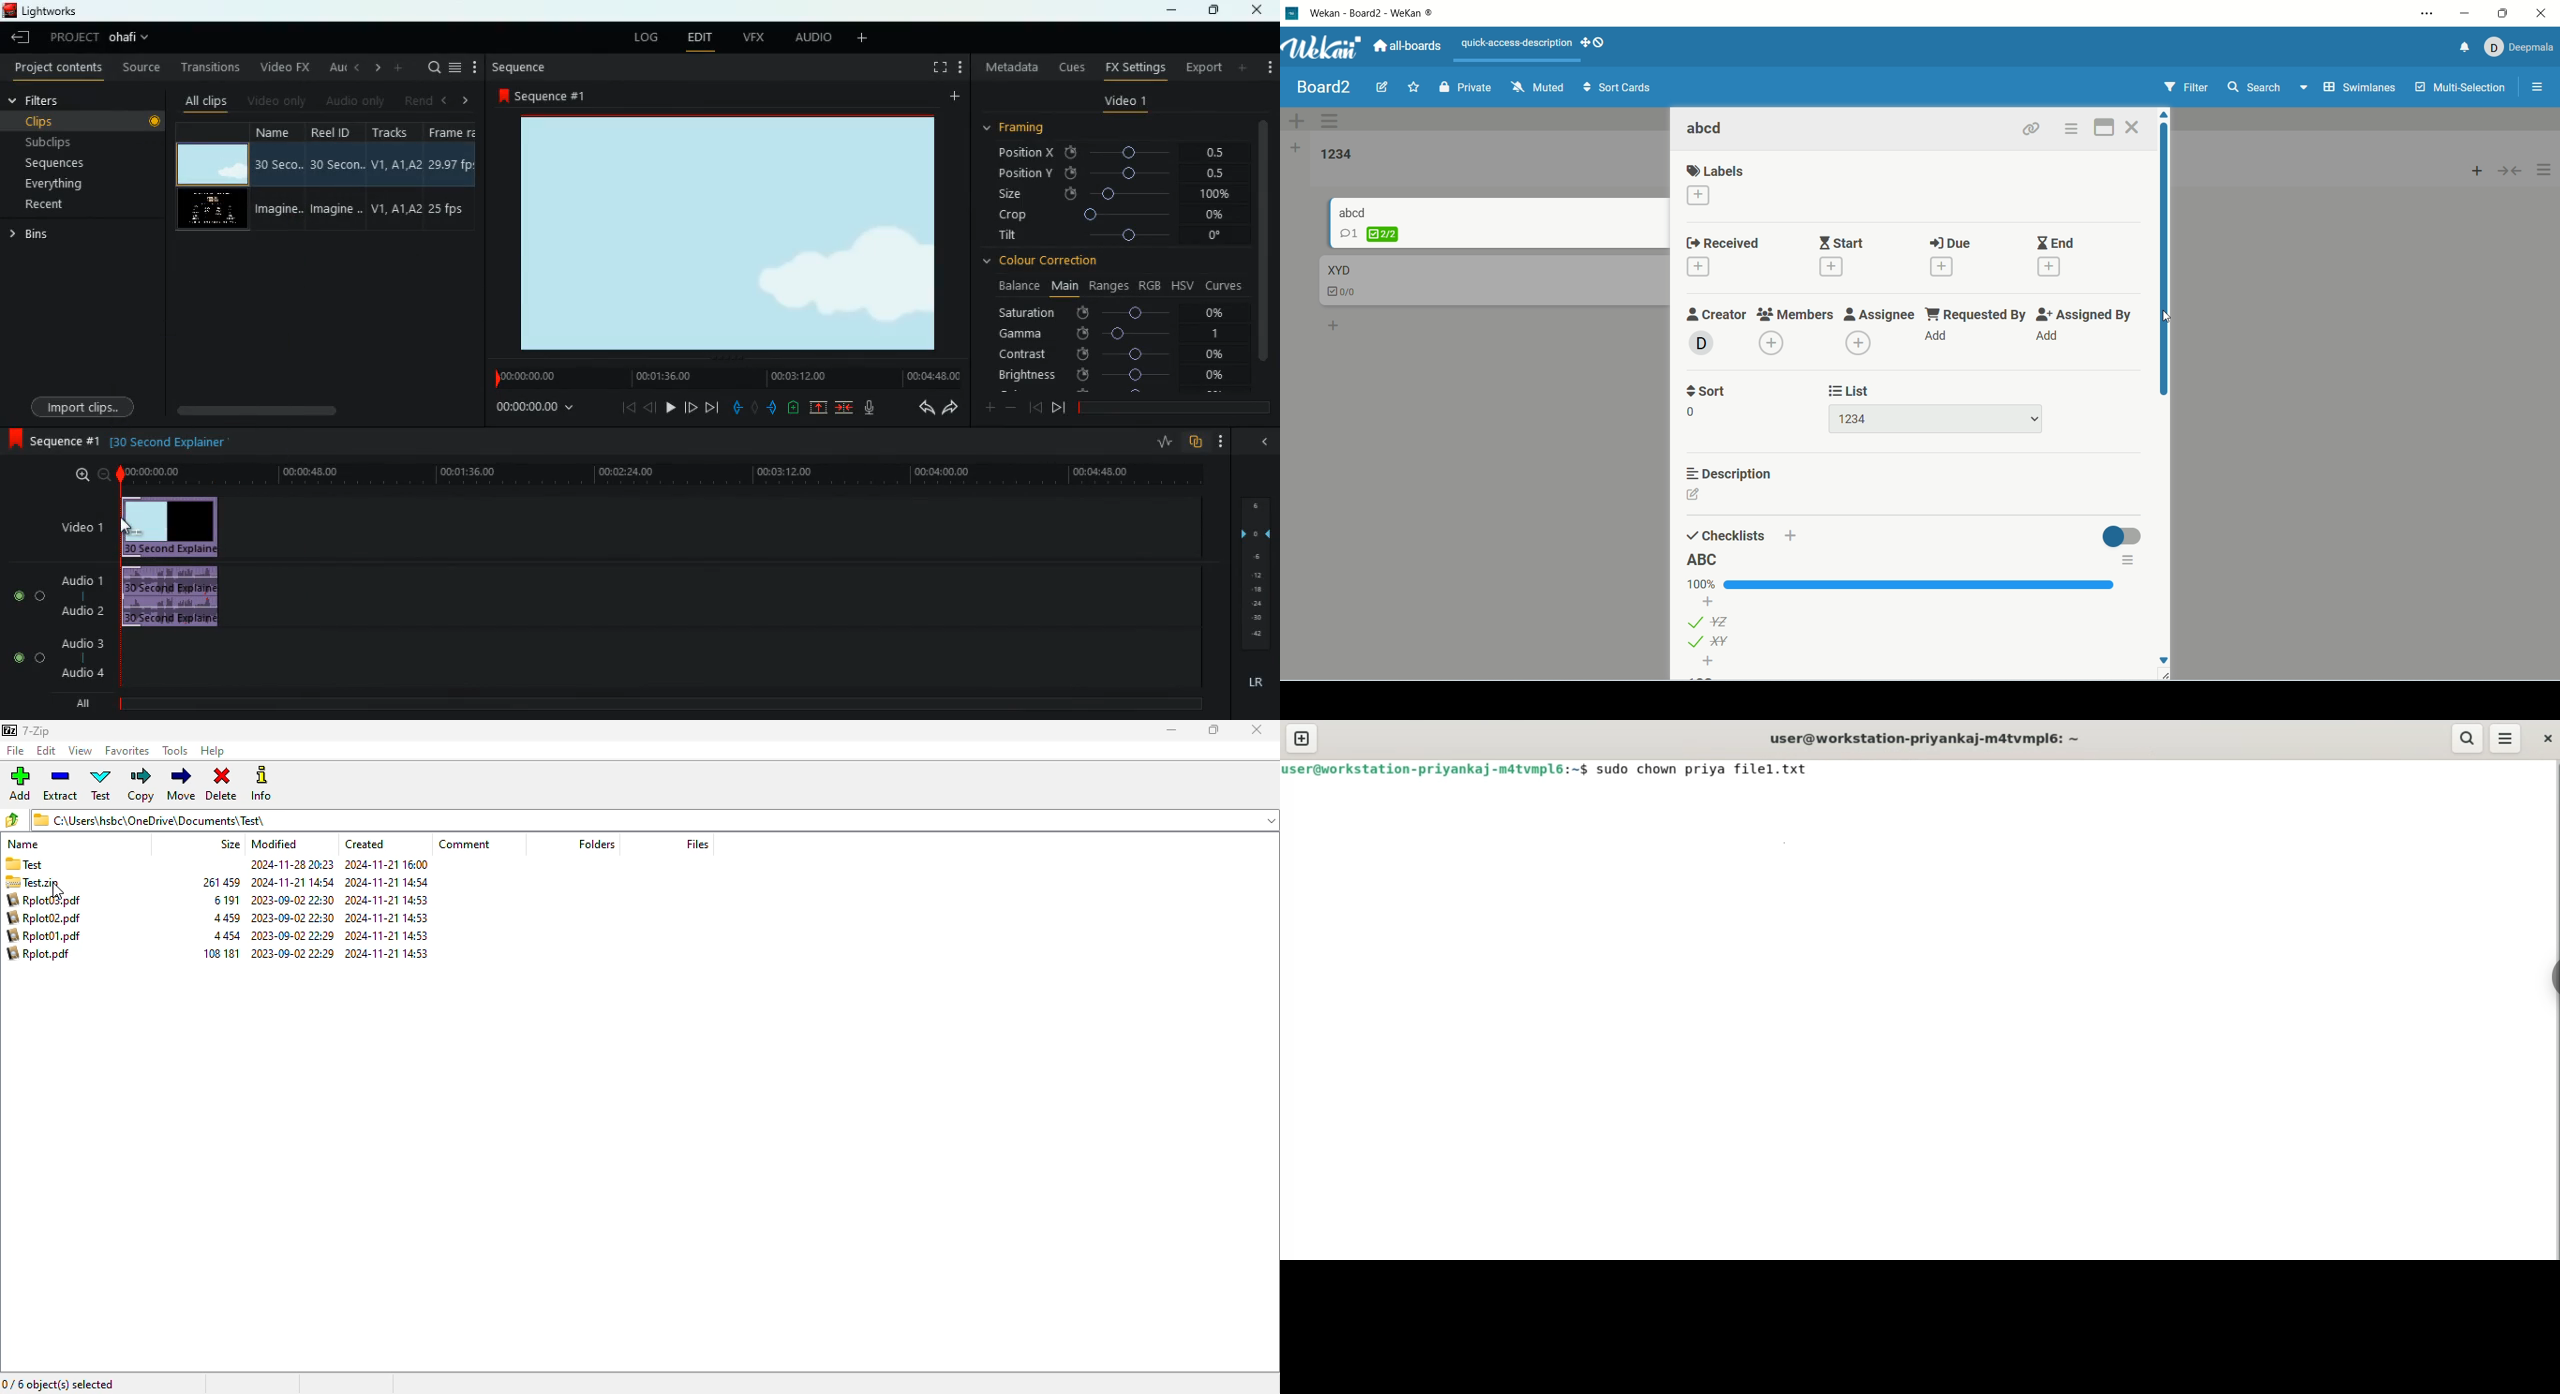 This screenshot has height=1400, width=2576. Describe the element at coordinates (291, 864) in the screenshot. I see `` at that location.